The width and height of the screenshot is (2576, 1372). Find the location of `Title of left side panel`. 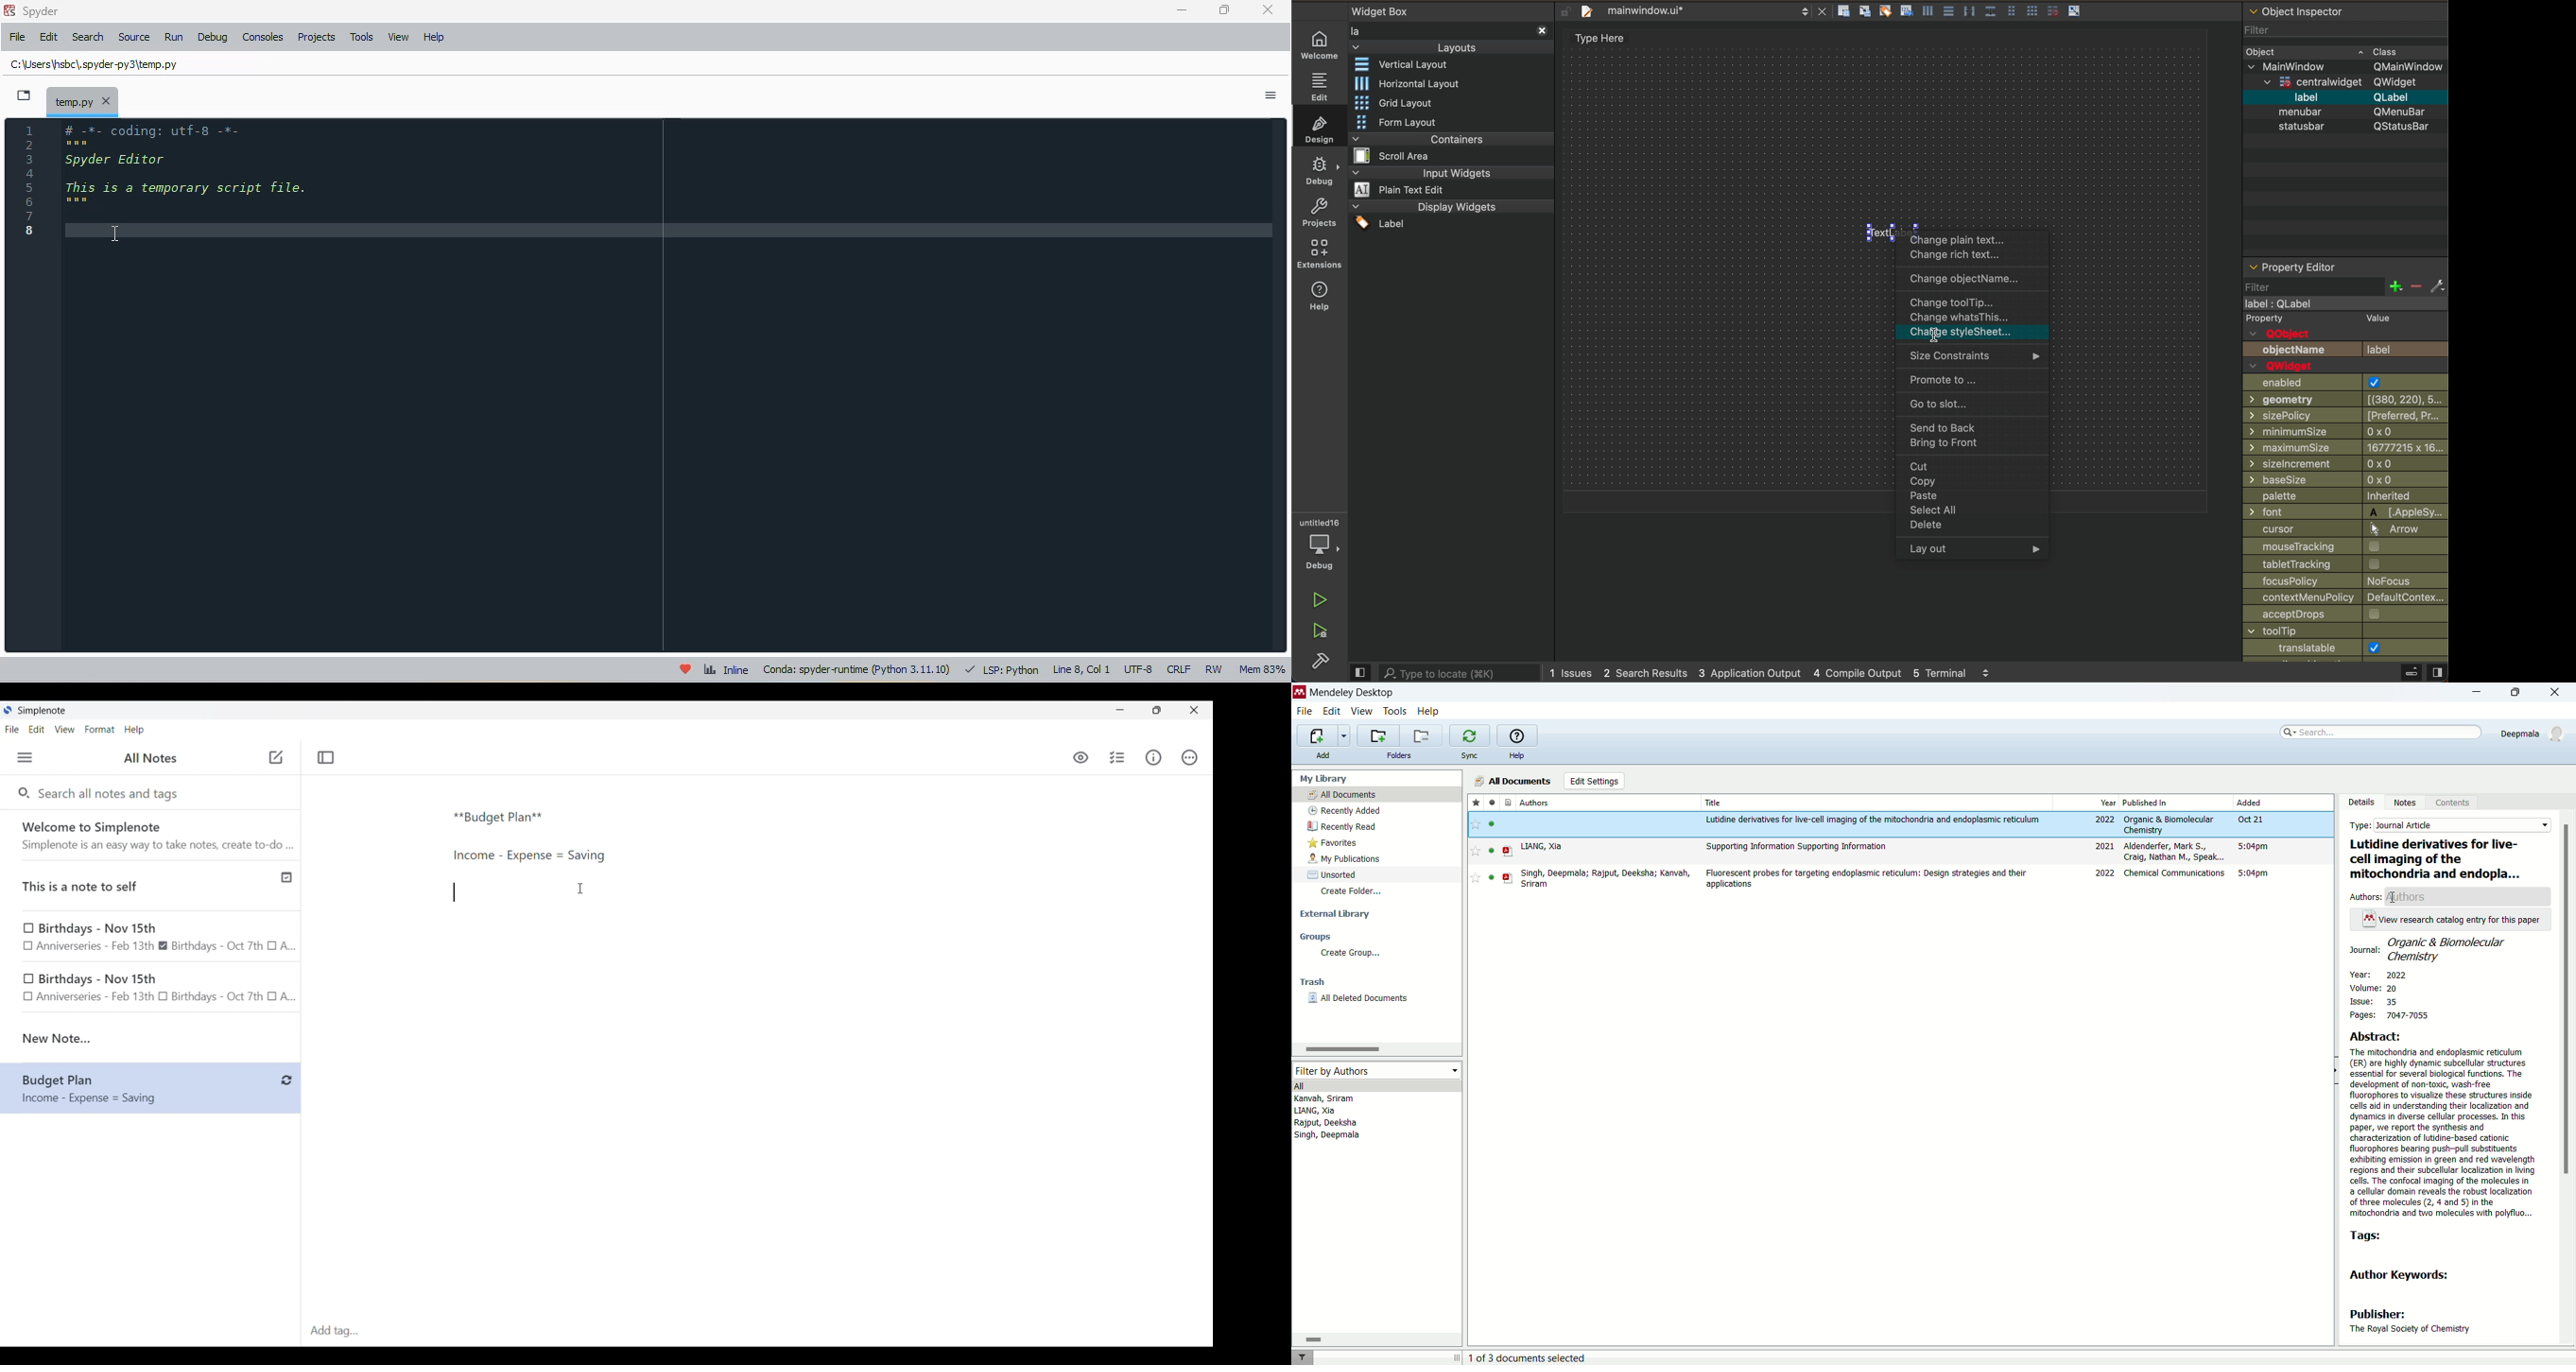

Title of left side panel is located at coordinates (150, 758).